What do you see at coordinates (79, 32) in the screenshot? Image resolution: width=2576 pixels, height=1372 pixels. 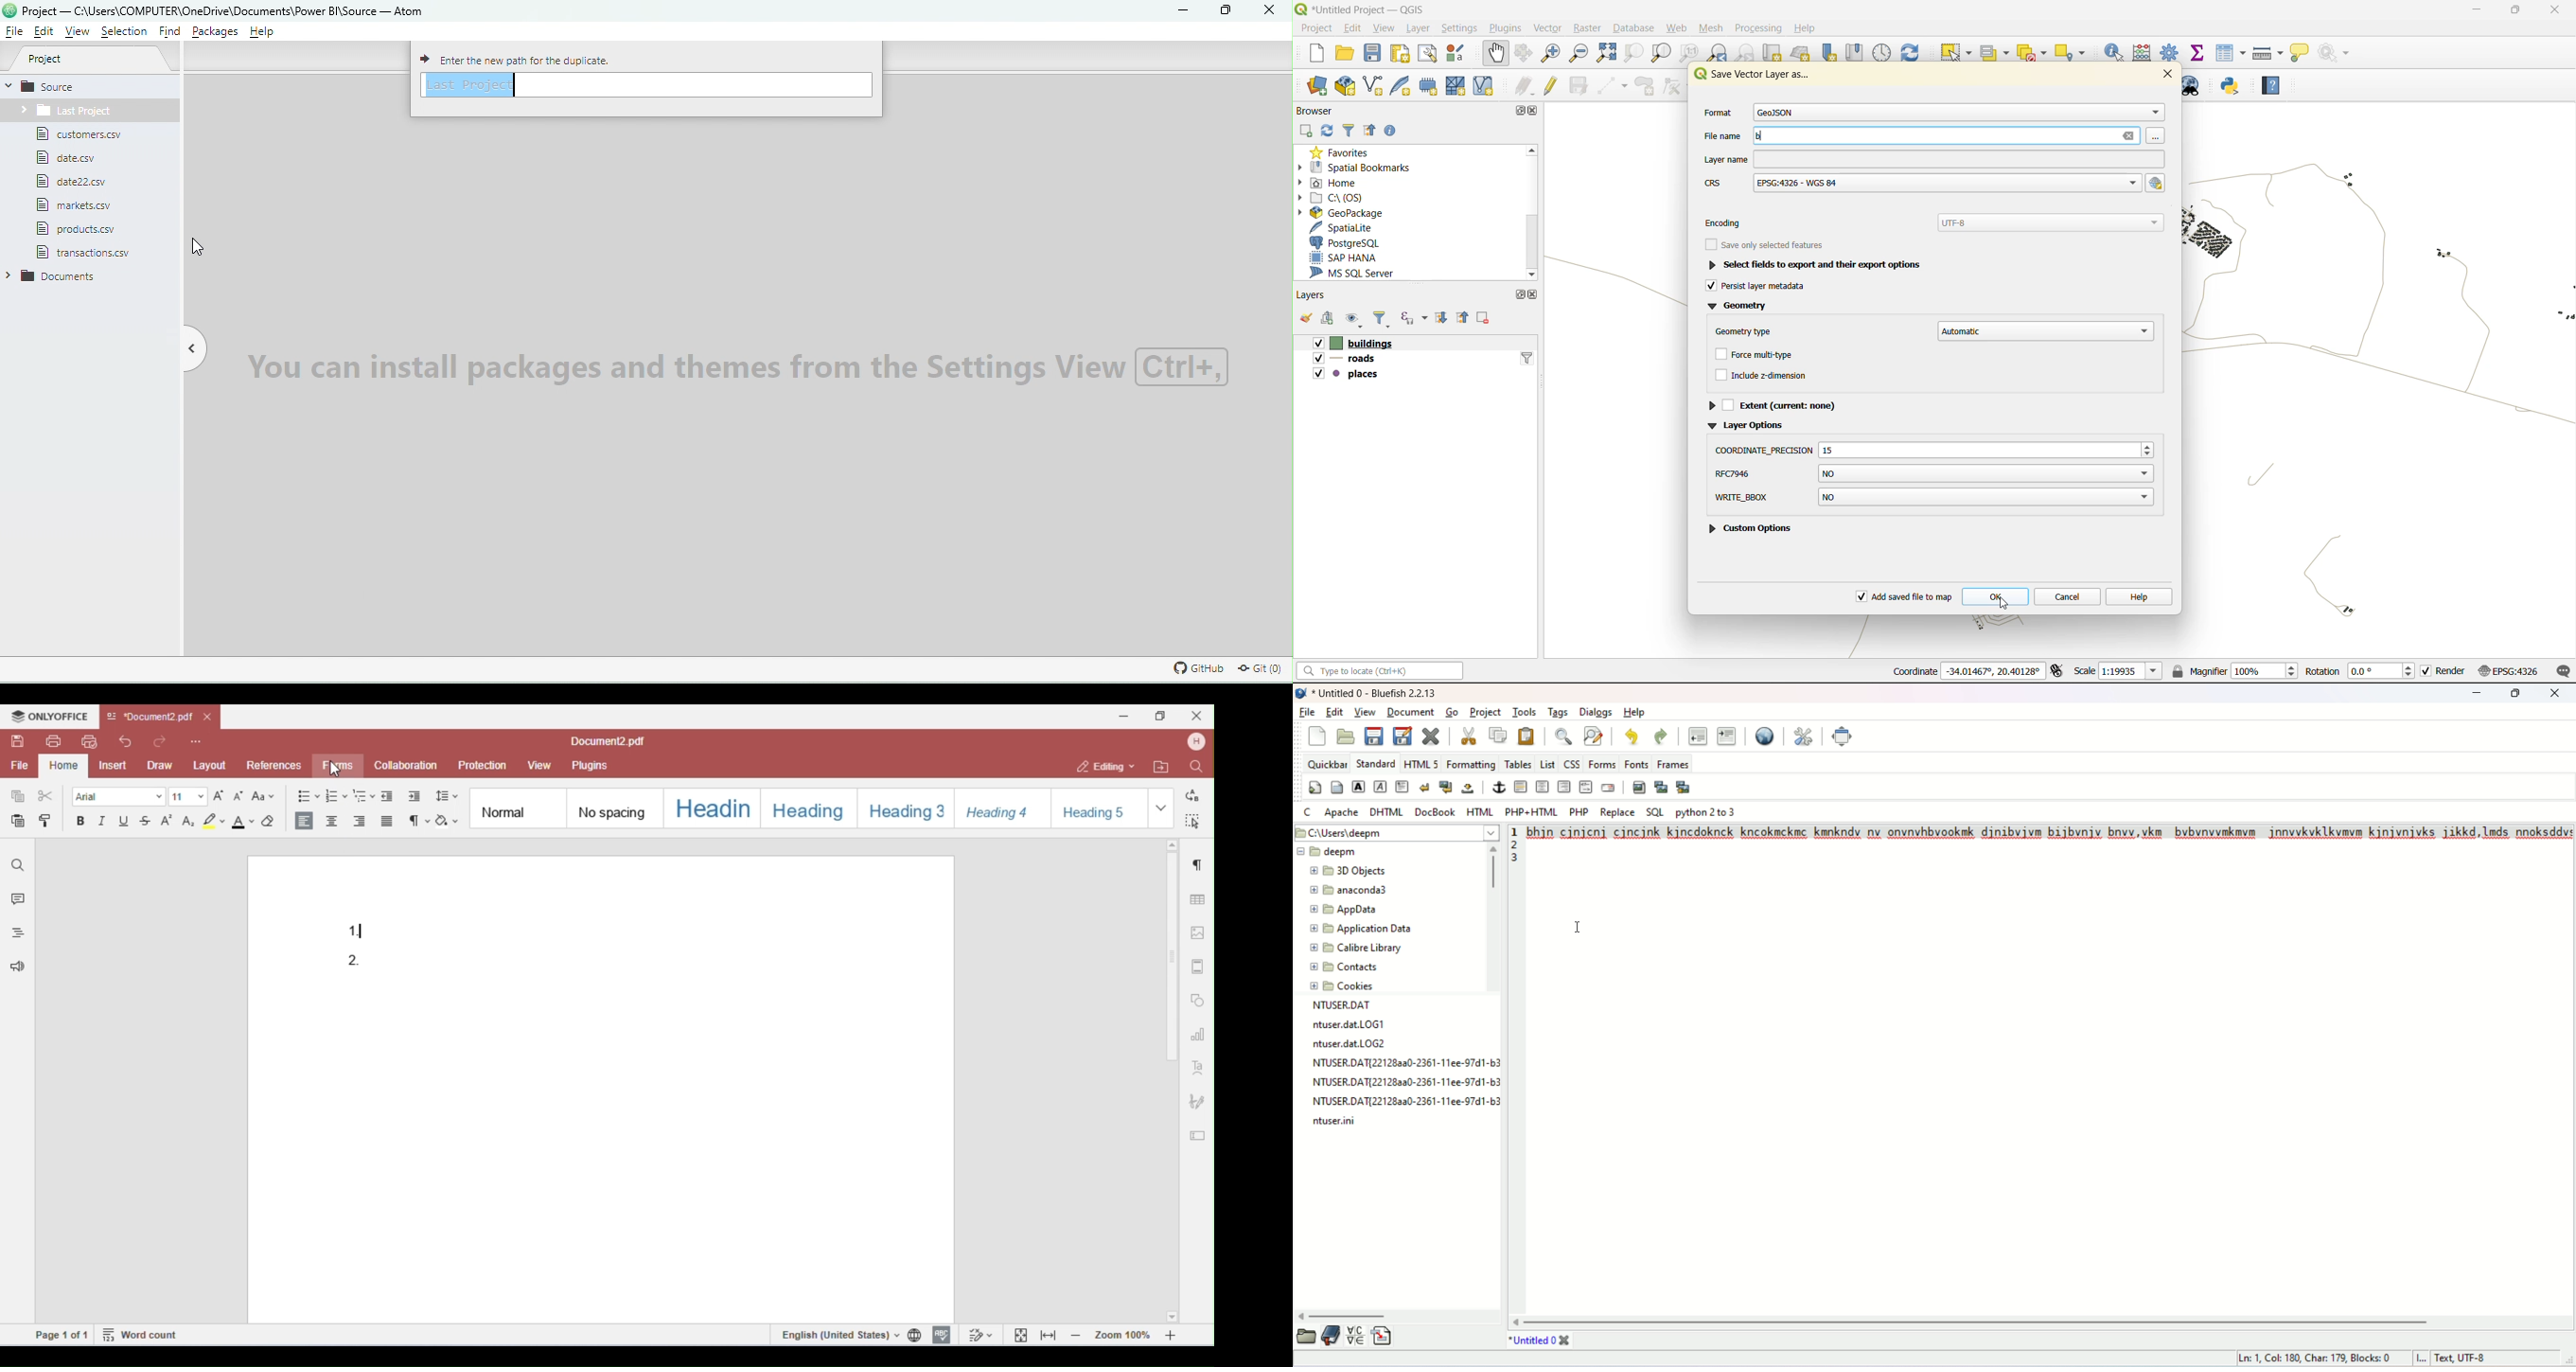 I see `View` at bounding box center [79, 32].